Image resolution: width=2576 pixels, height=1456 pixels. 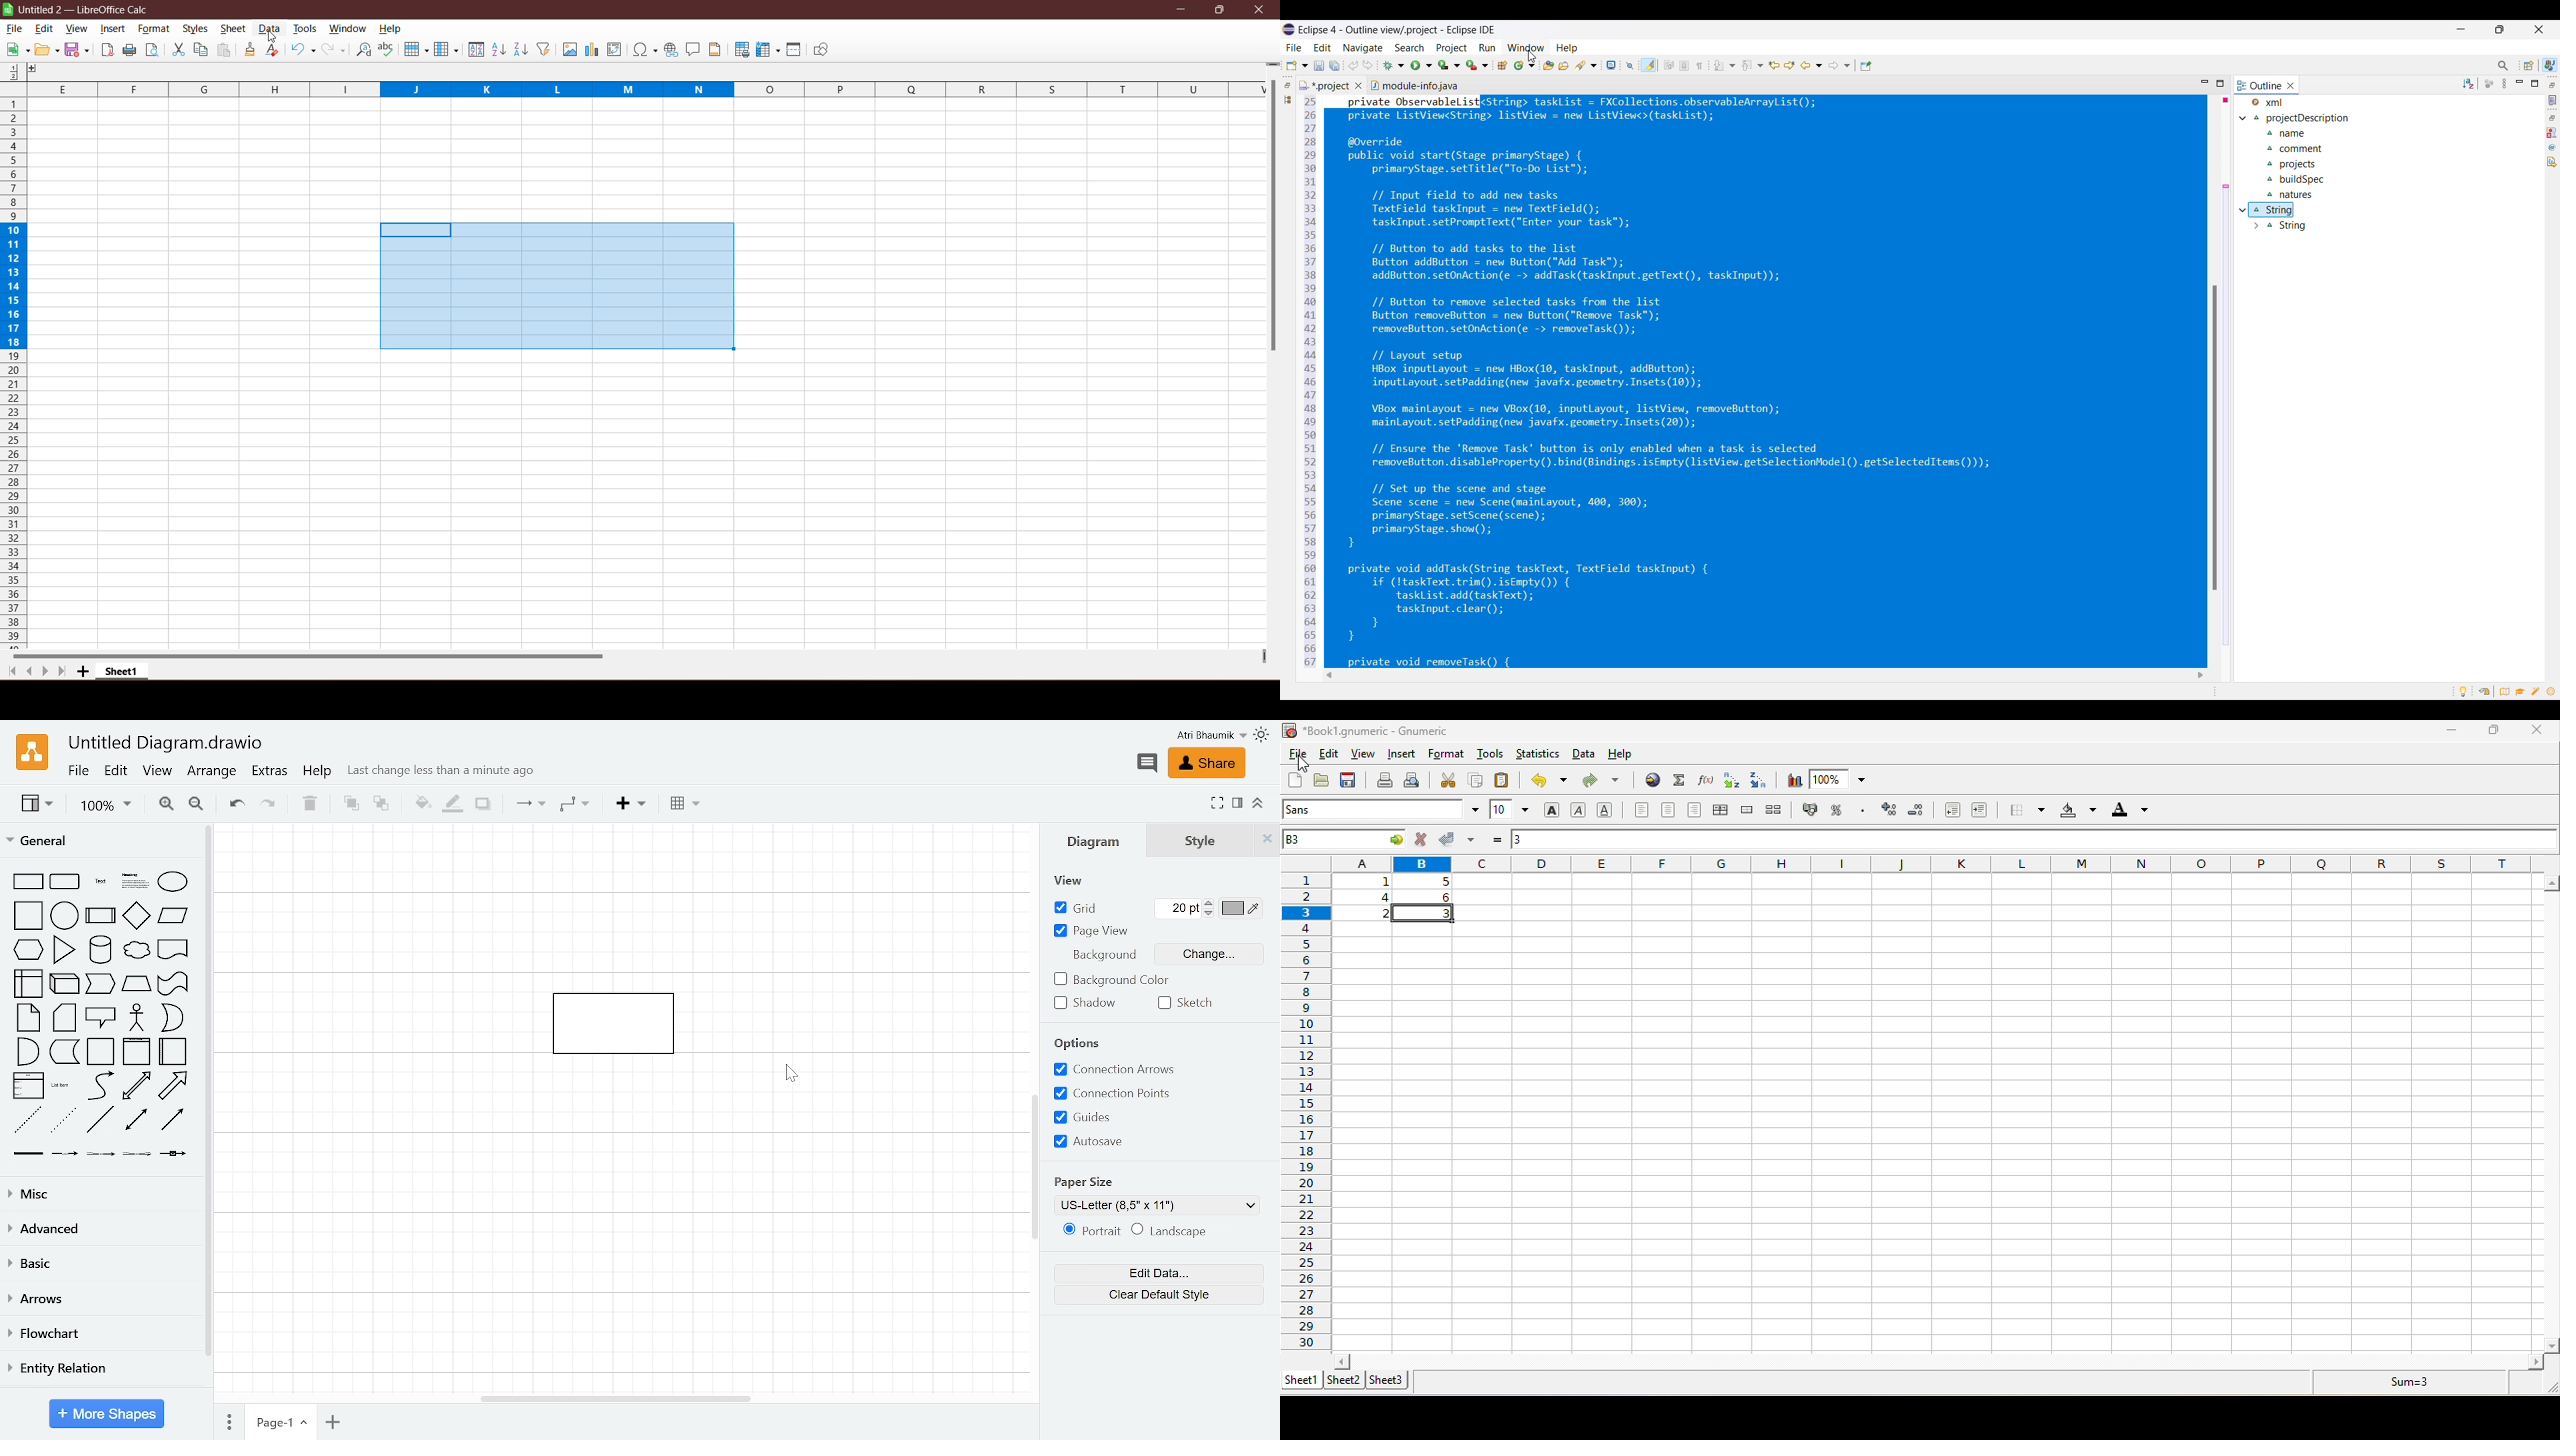 What do you see at coordinates (1789, 65) in the screenshot?
I see `Next edit location` at bounding box center [1789, 65].